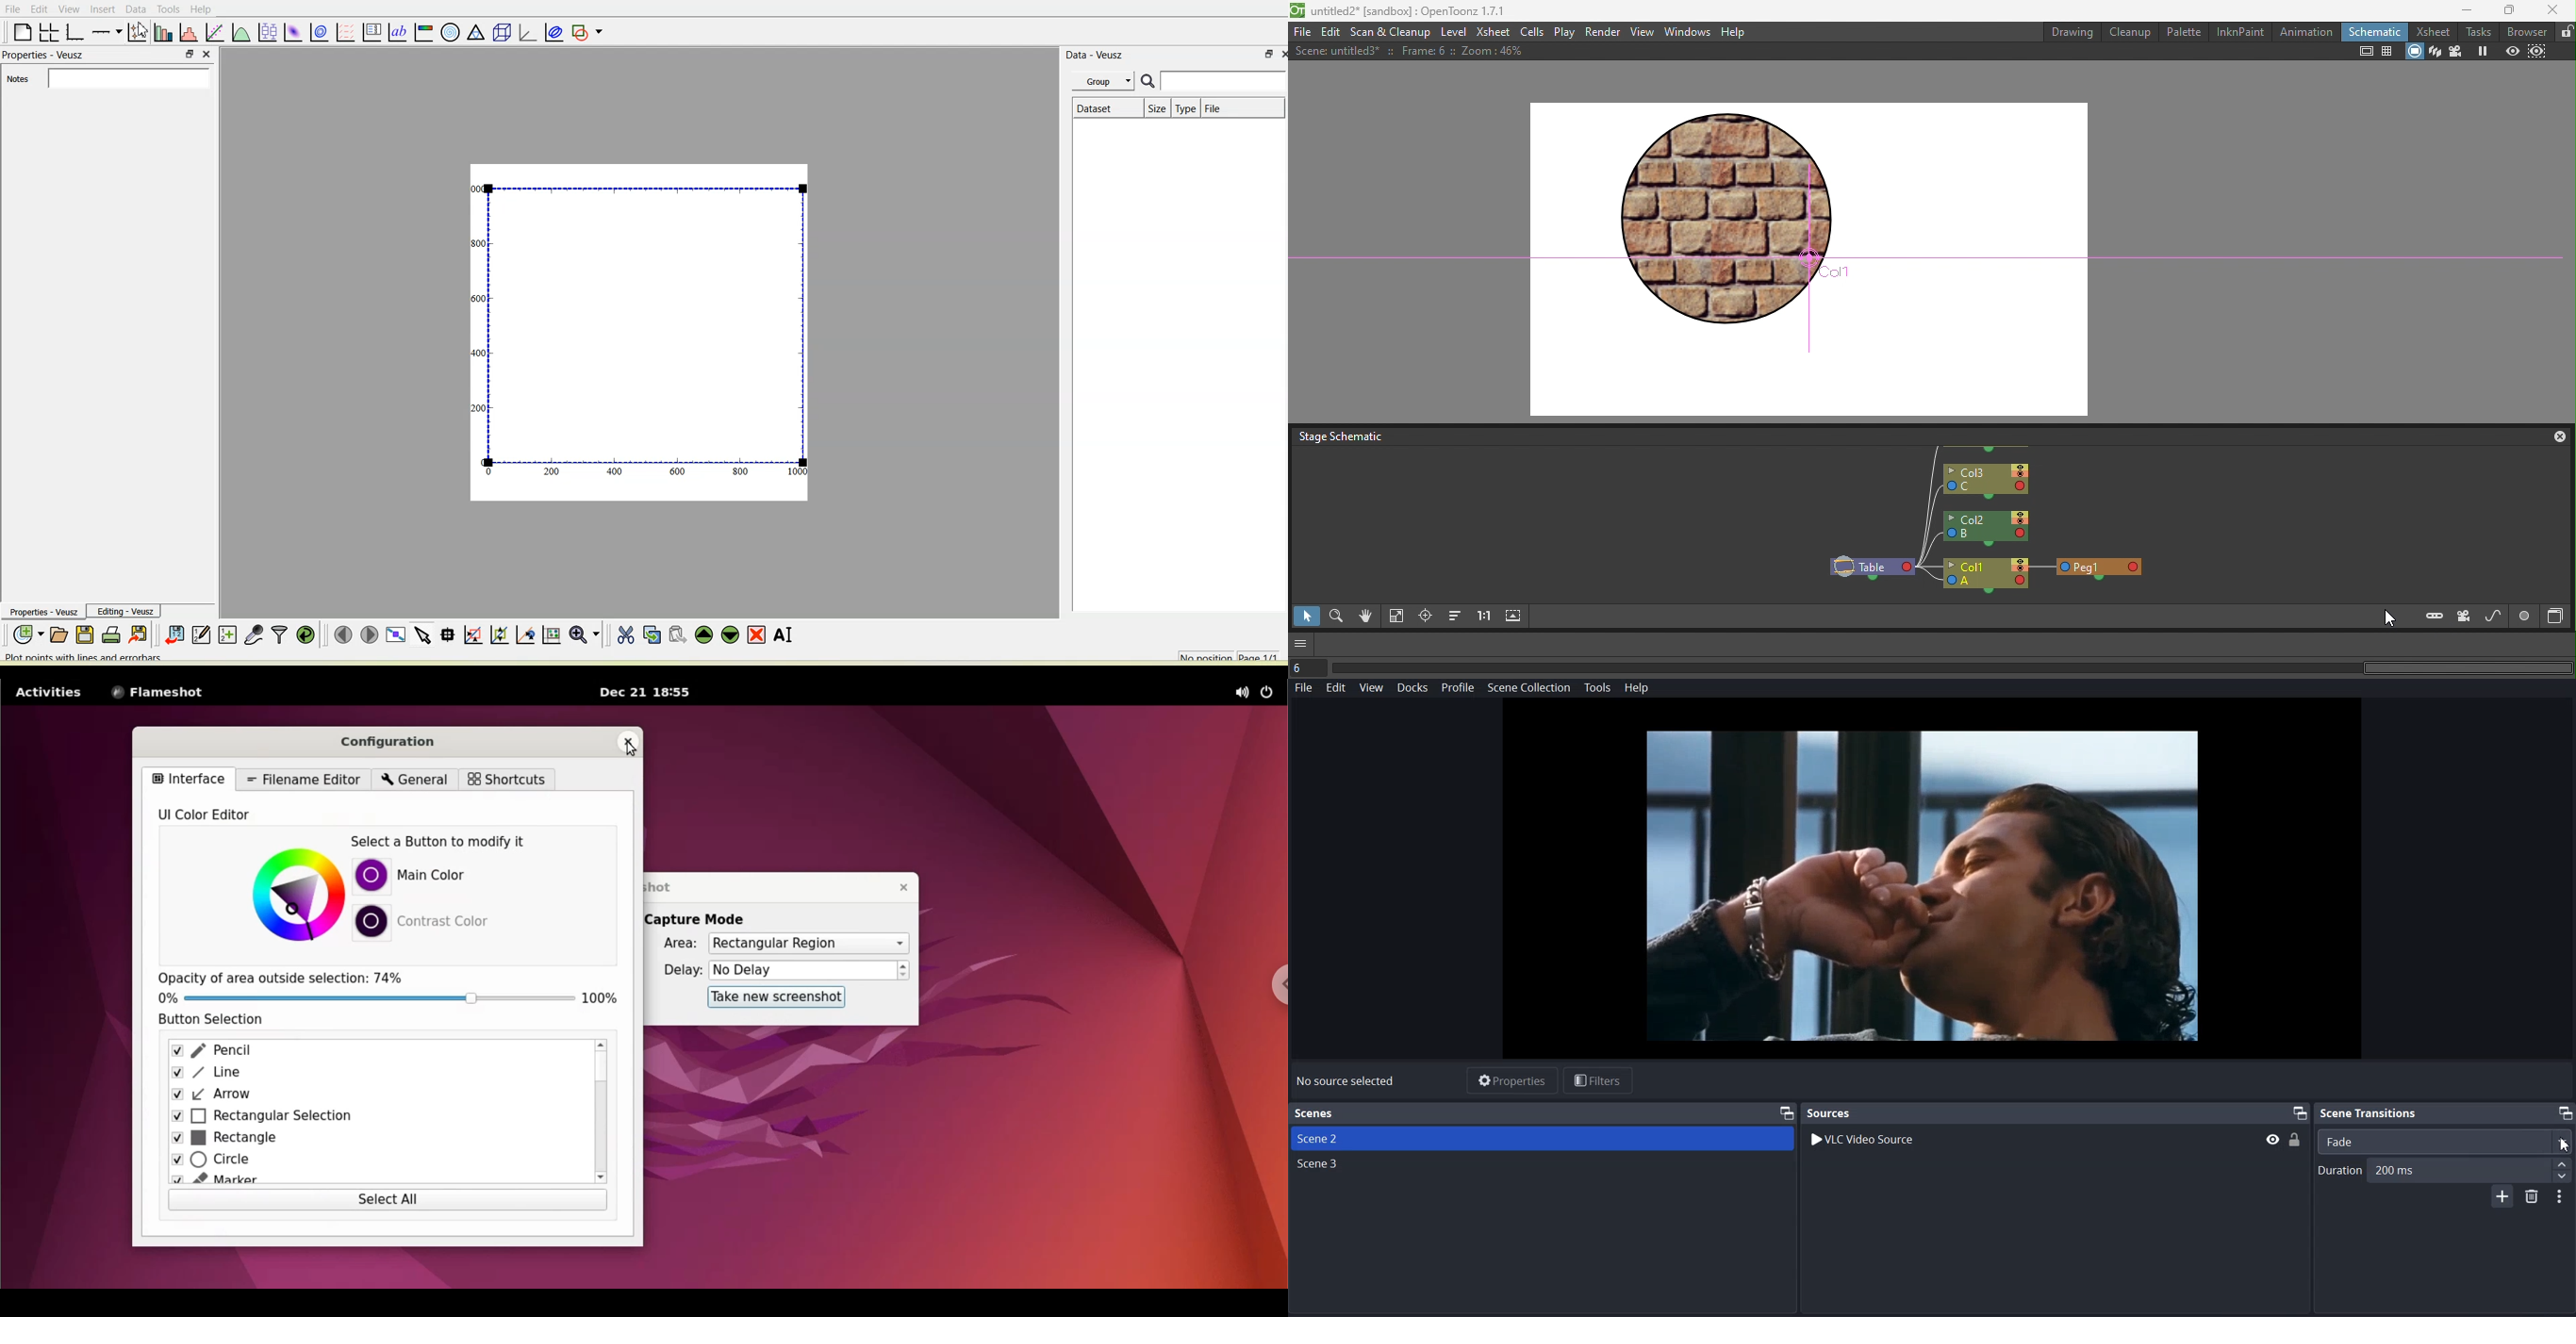 This screenshot has height=1344, width=2576. I want to click on Scene, so click(1321, 1164).